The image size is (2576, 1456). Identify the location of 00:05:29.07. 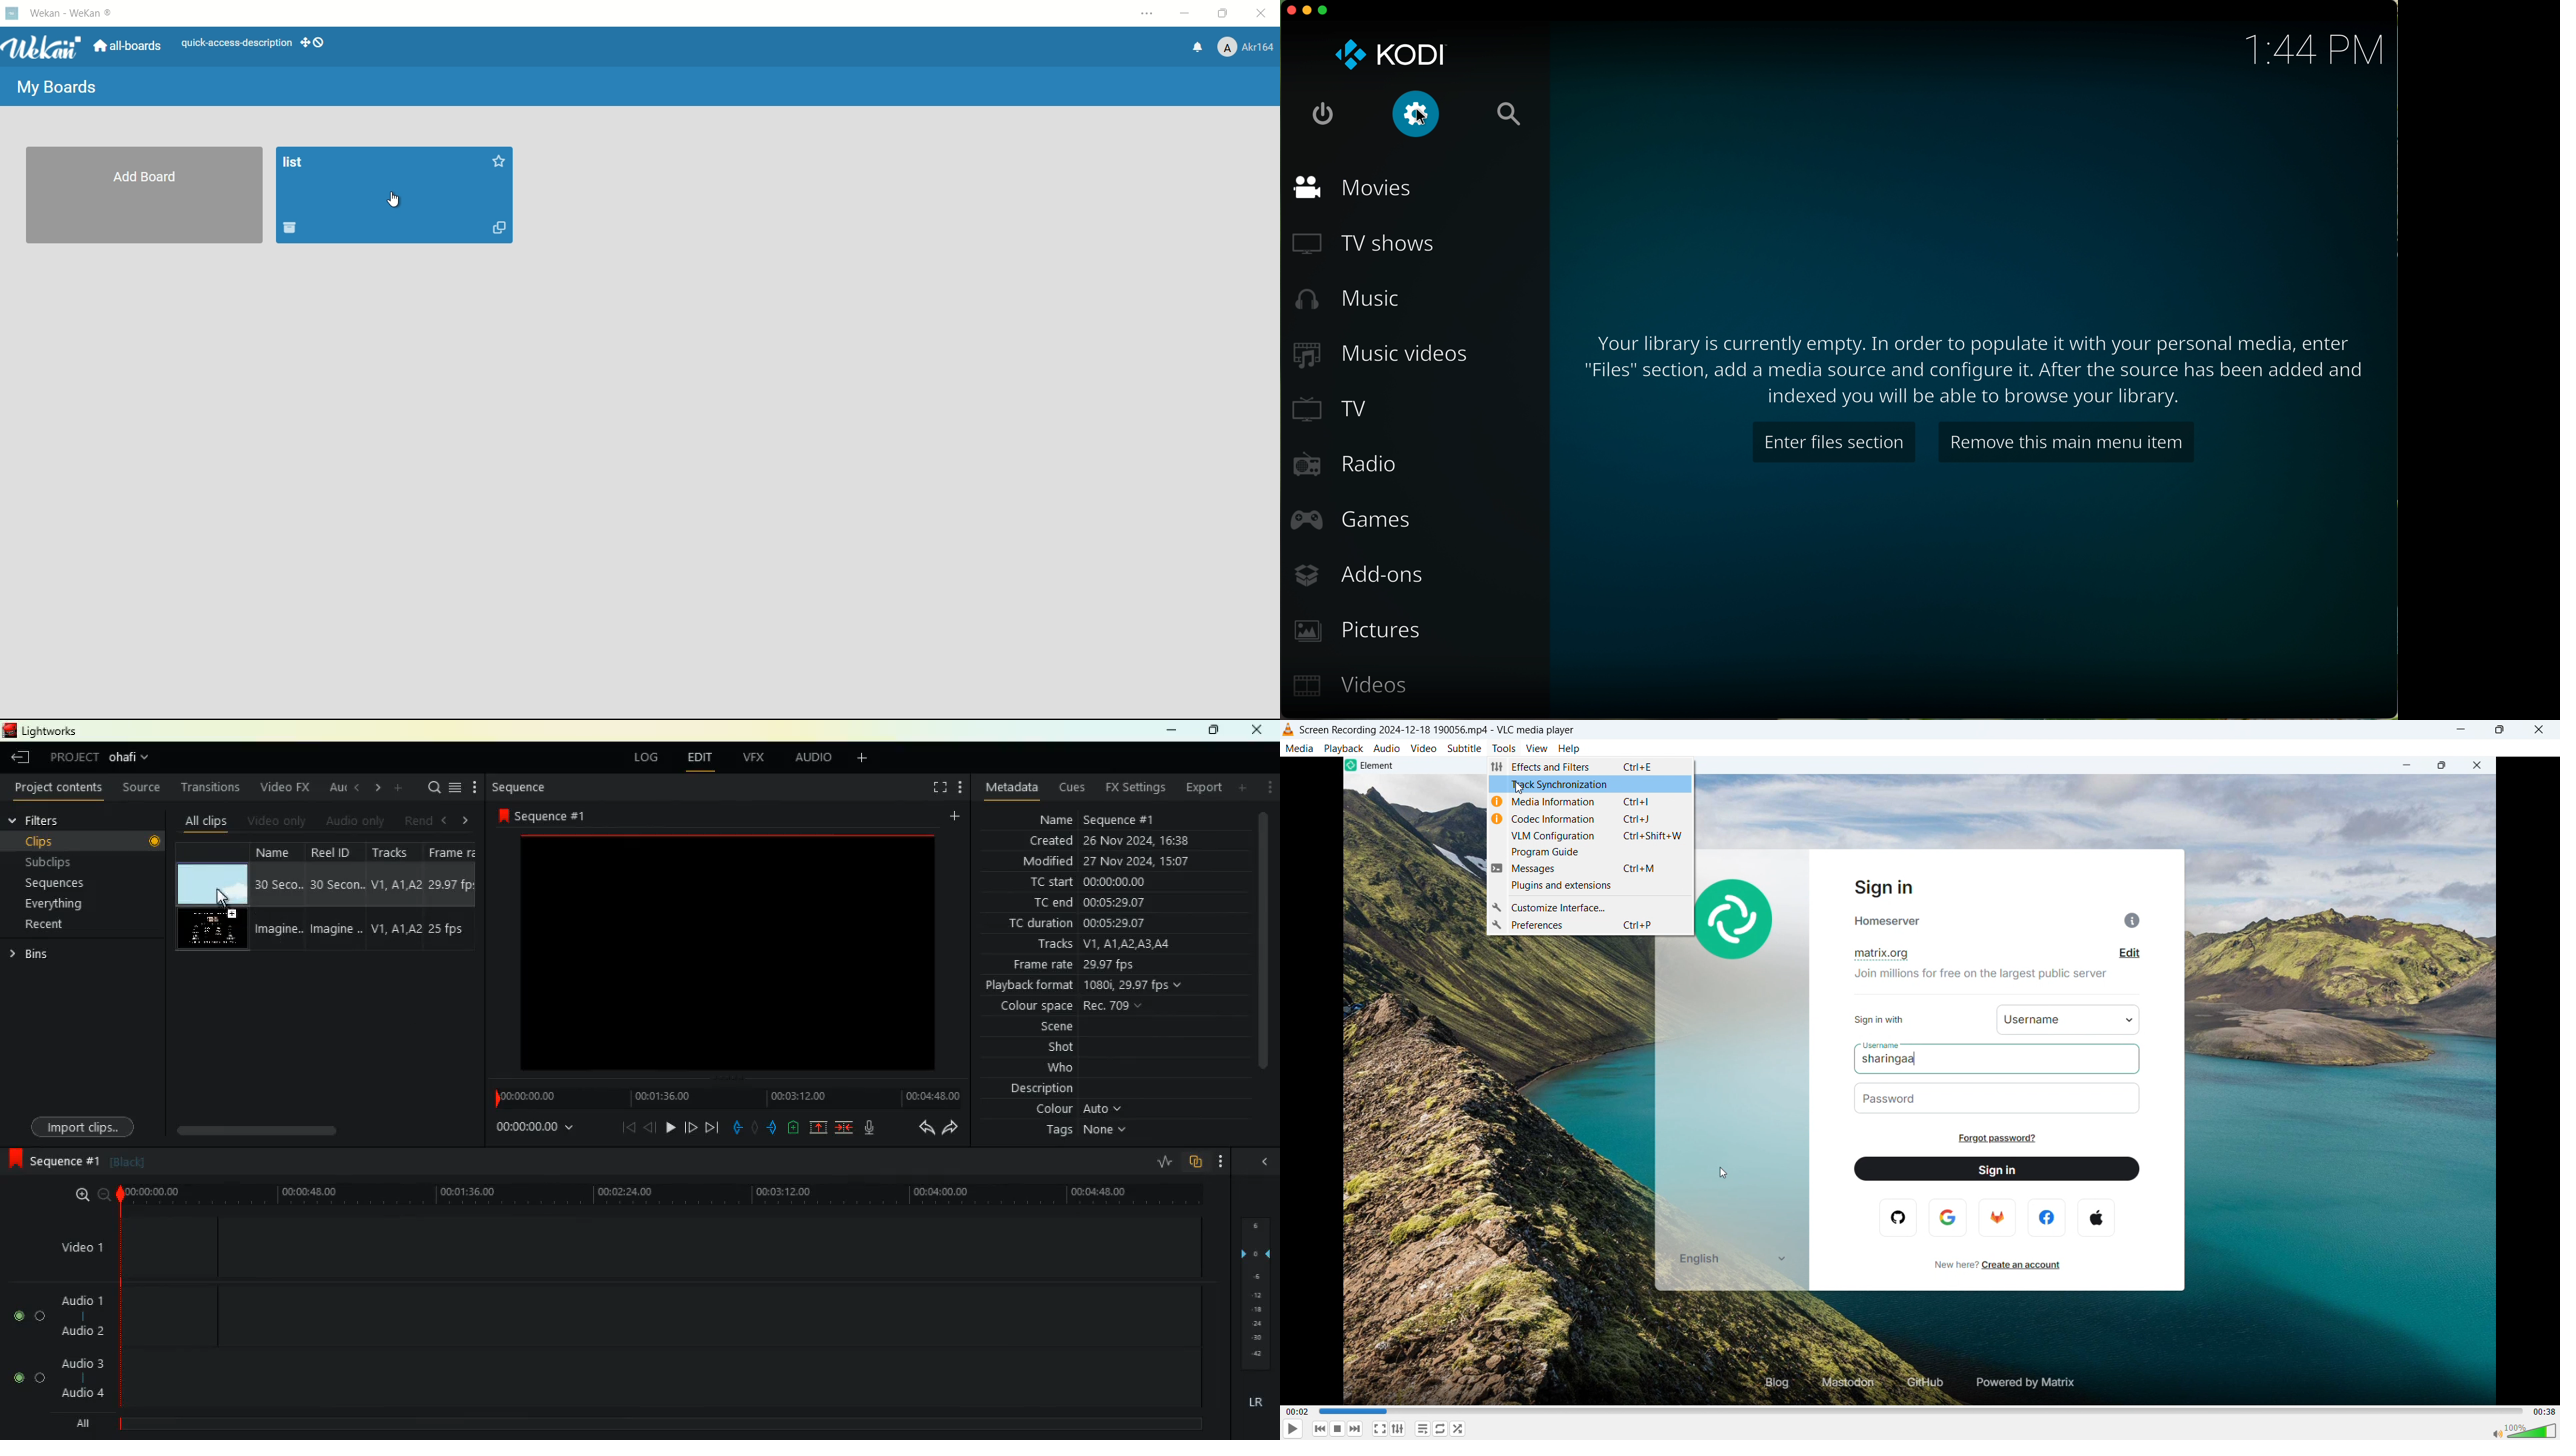
(1114, 902).